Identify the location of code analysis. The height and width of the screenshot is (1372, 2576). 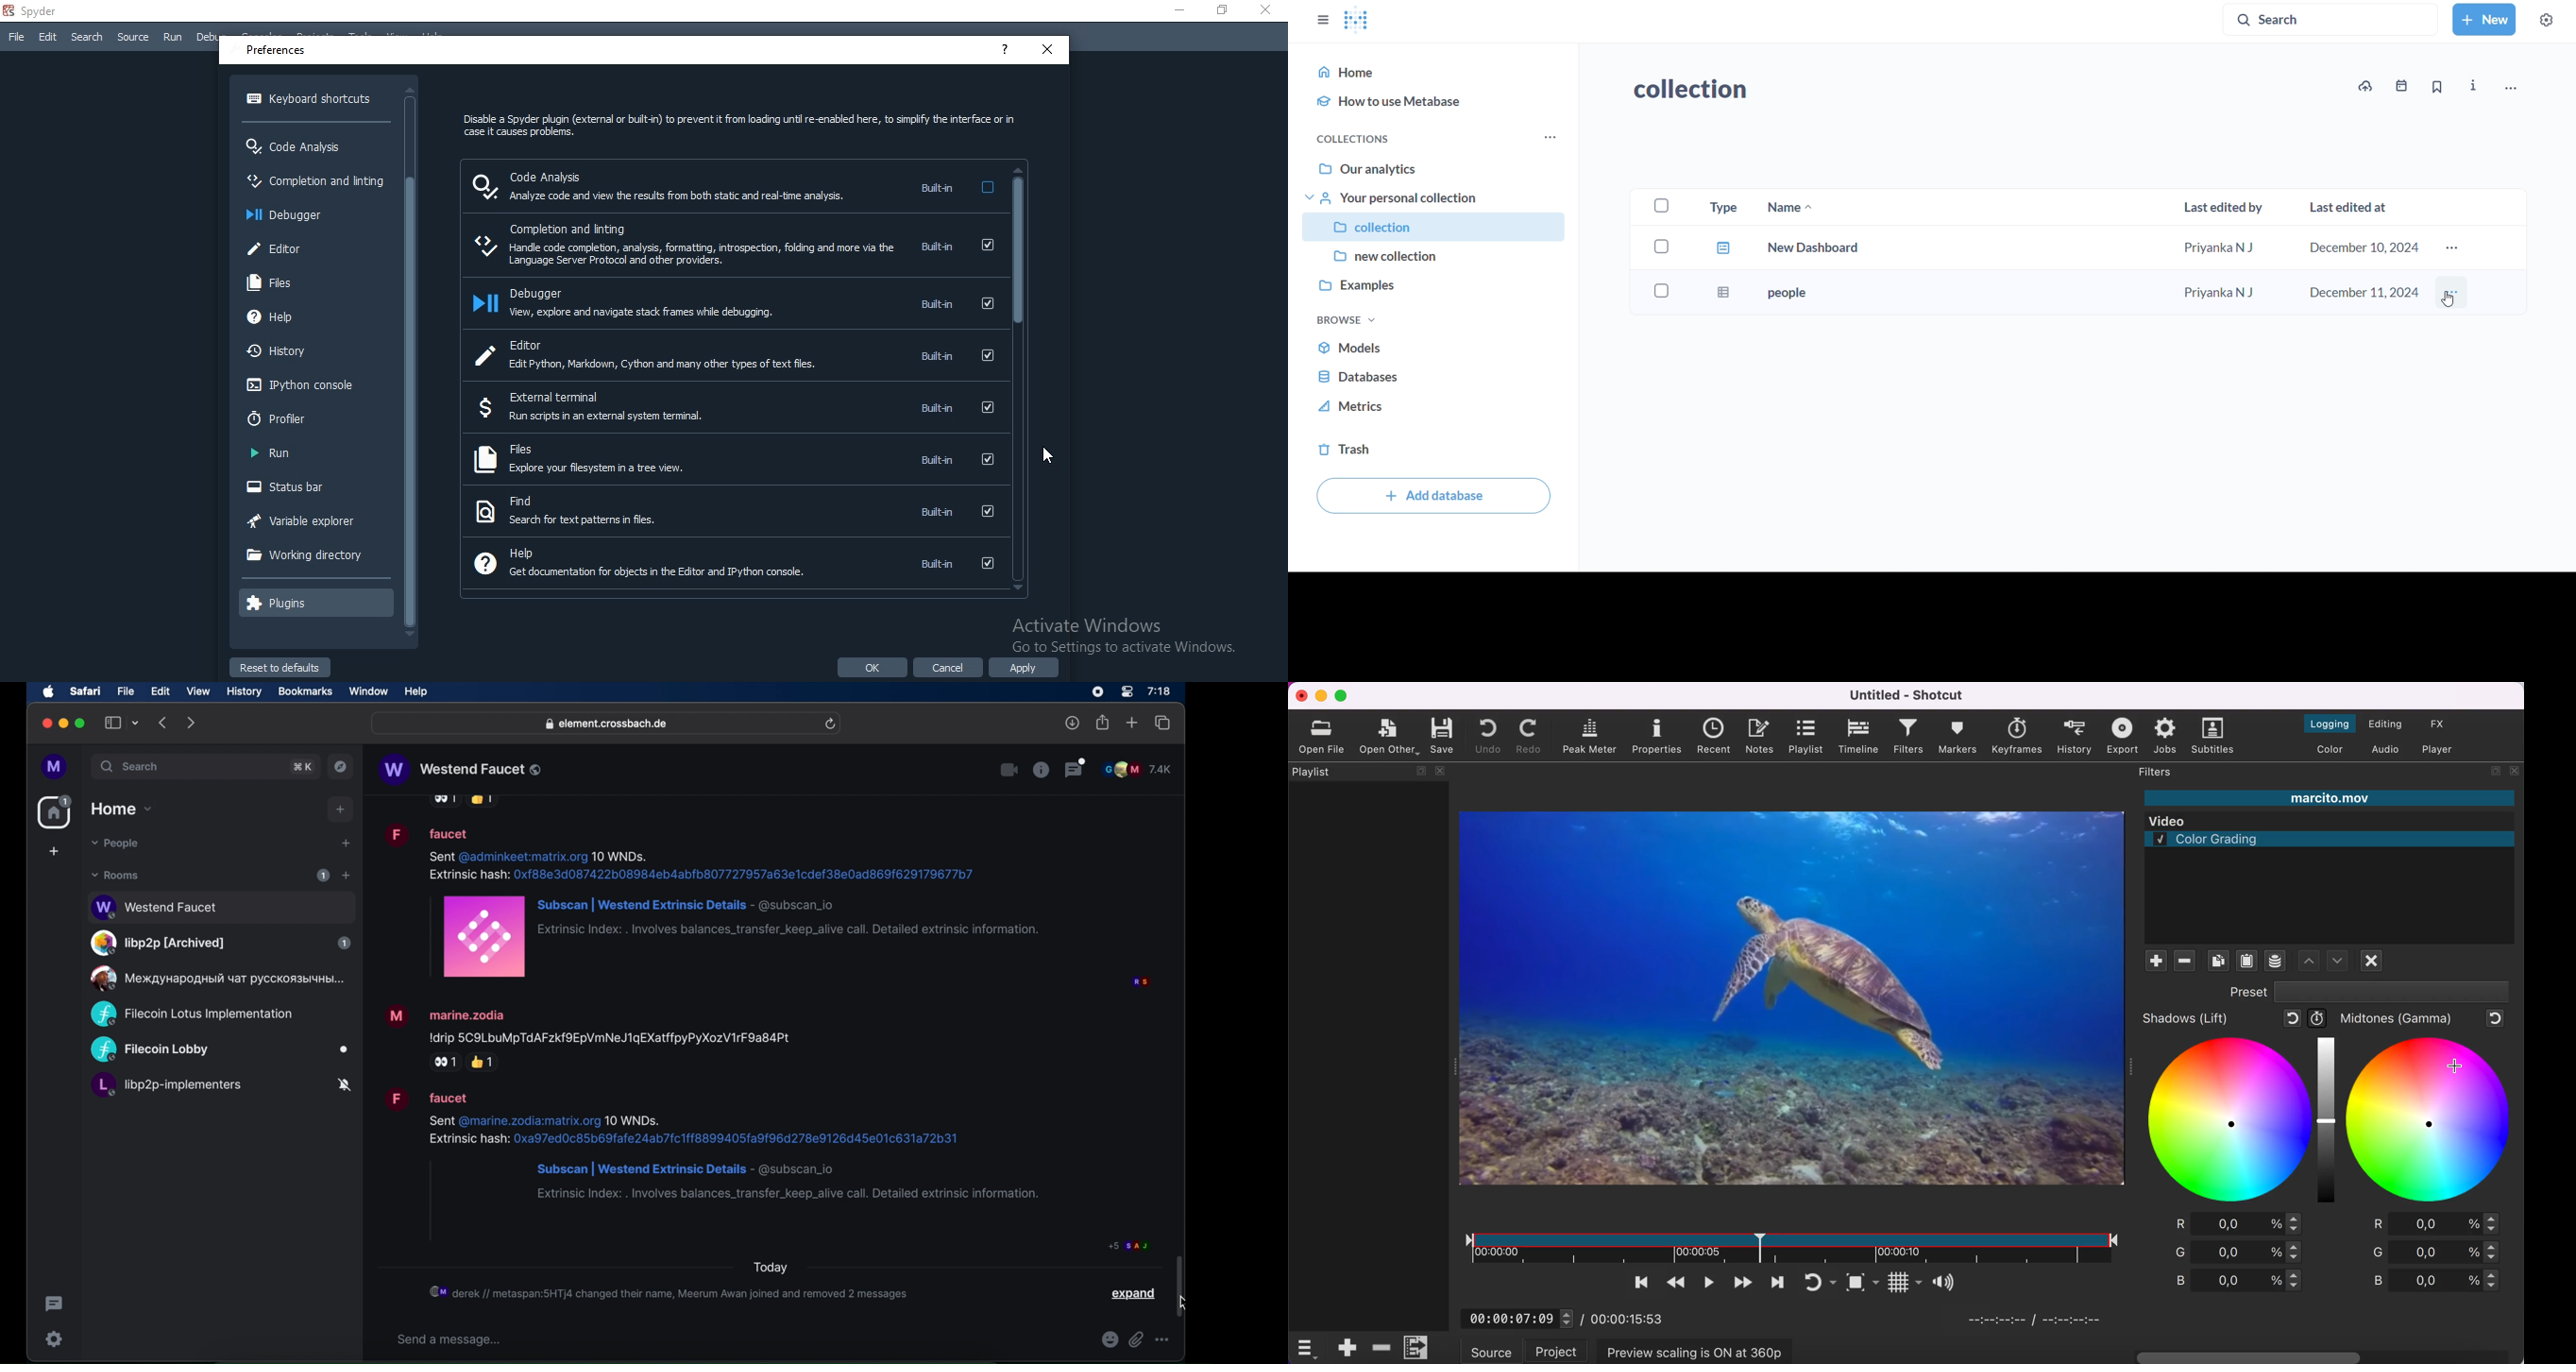
(732, 187).